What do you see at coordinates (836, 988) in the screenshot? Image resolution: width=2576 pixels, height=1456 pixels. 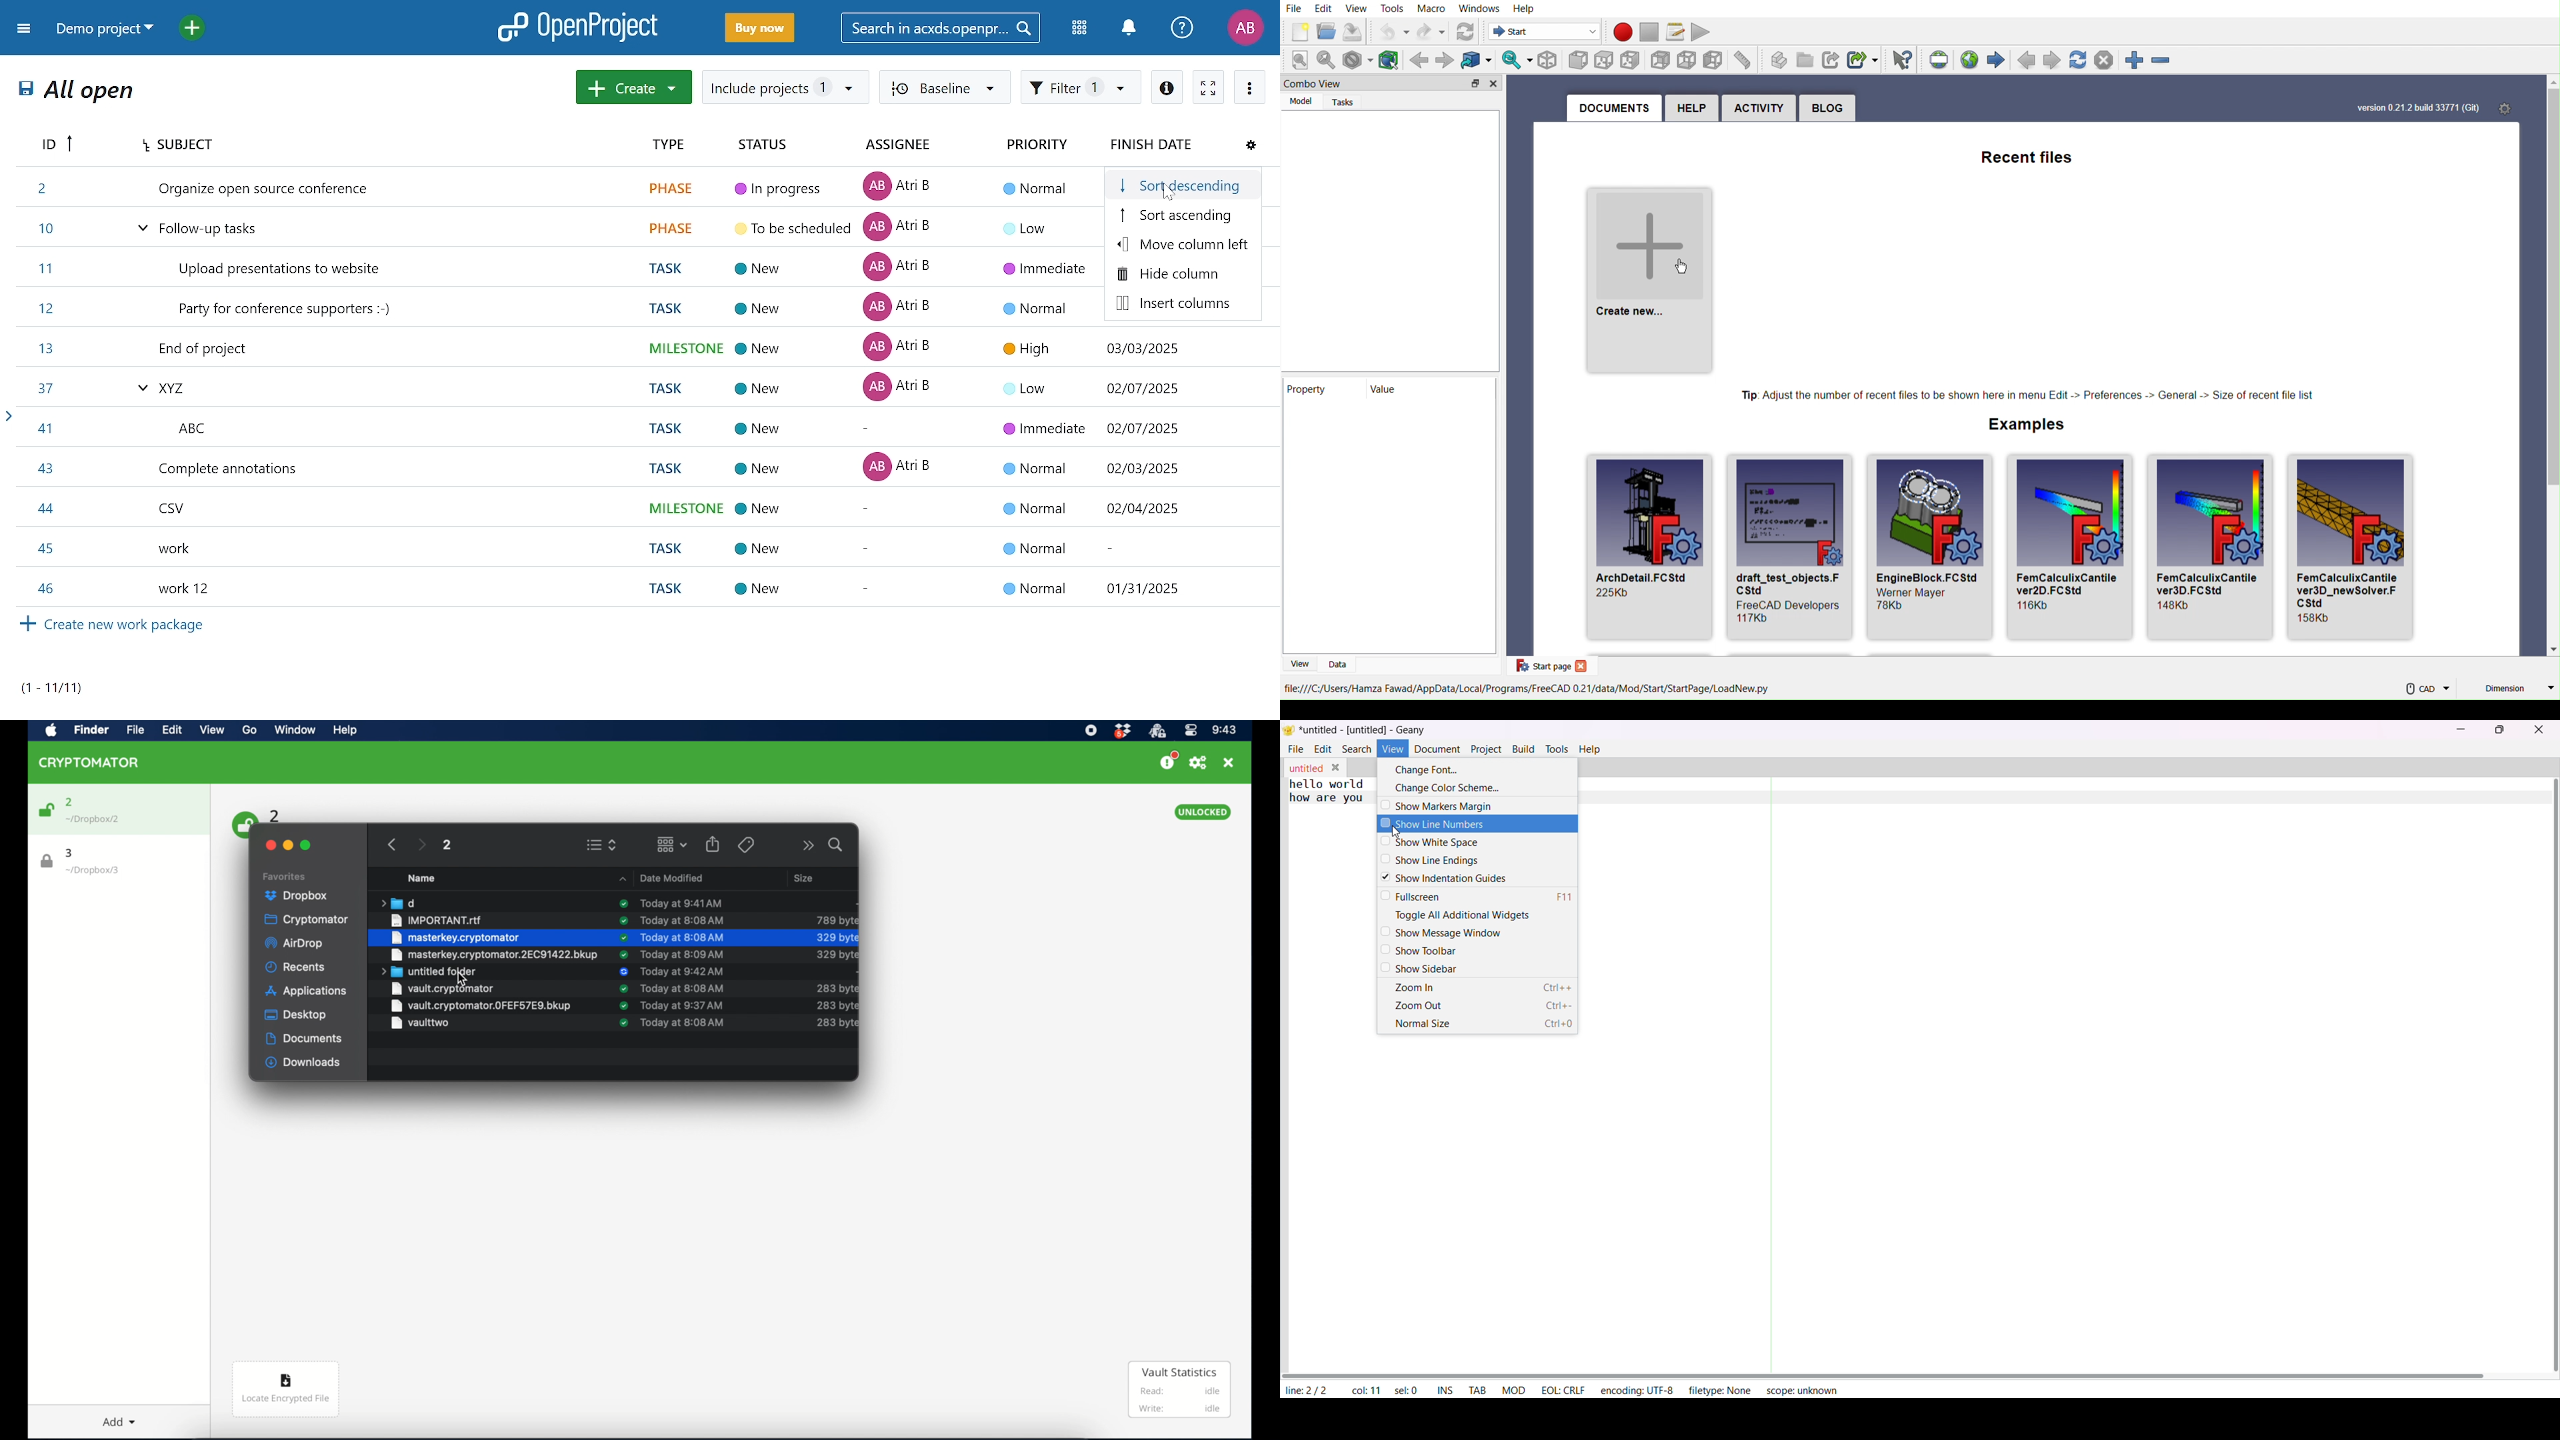 I see `size` at bounding box center [836, 988].